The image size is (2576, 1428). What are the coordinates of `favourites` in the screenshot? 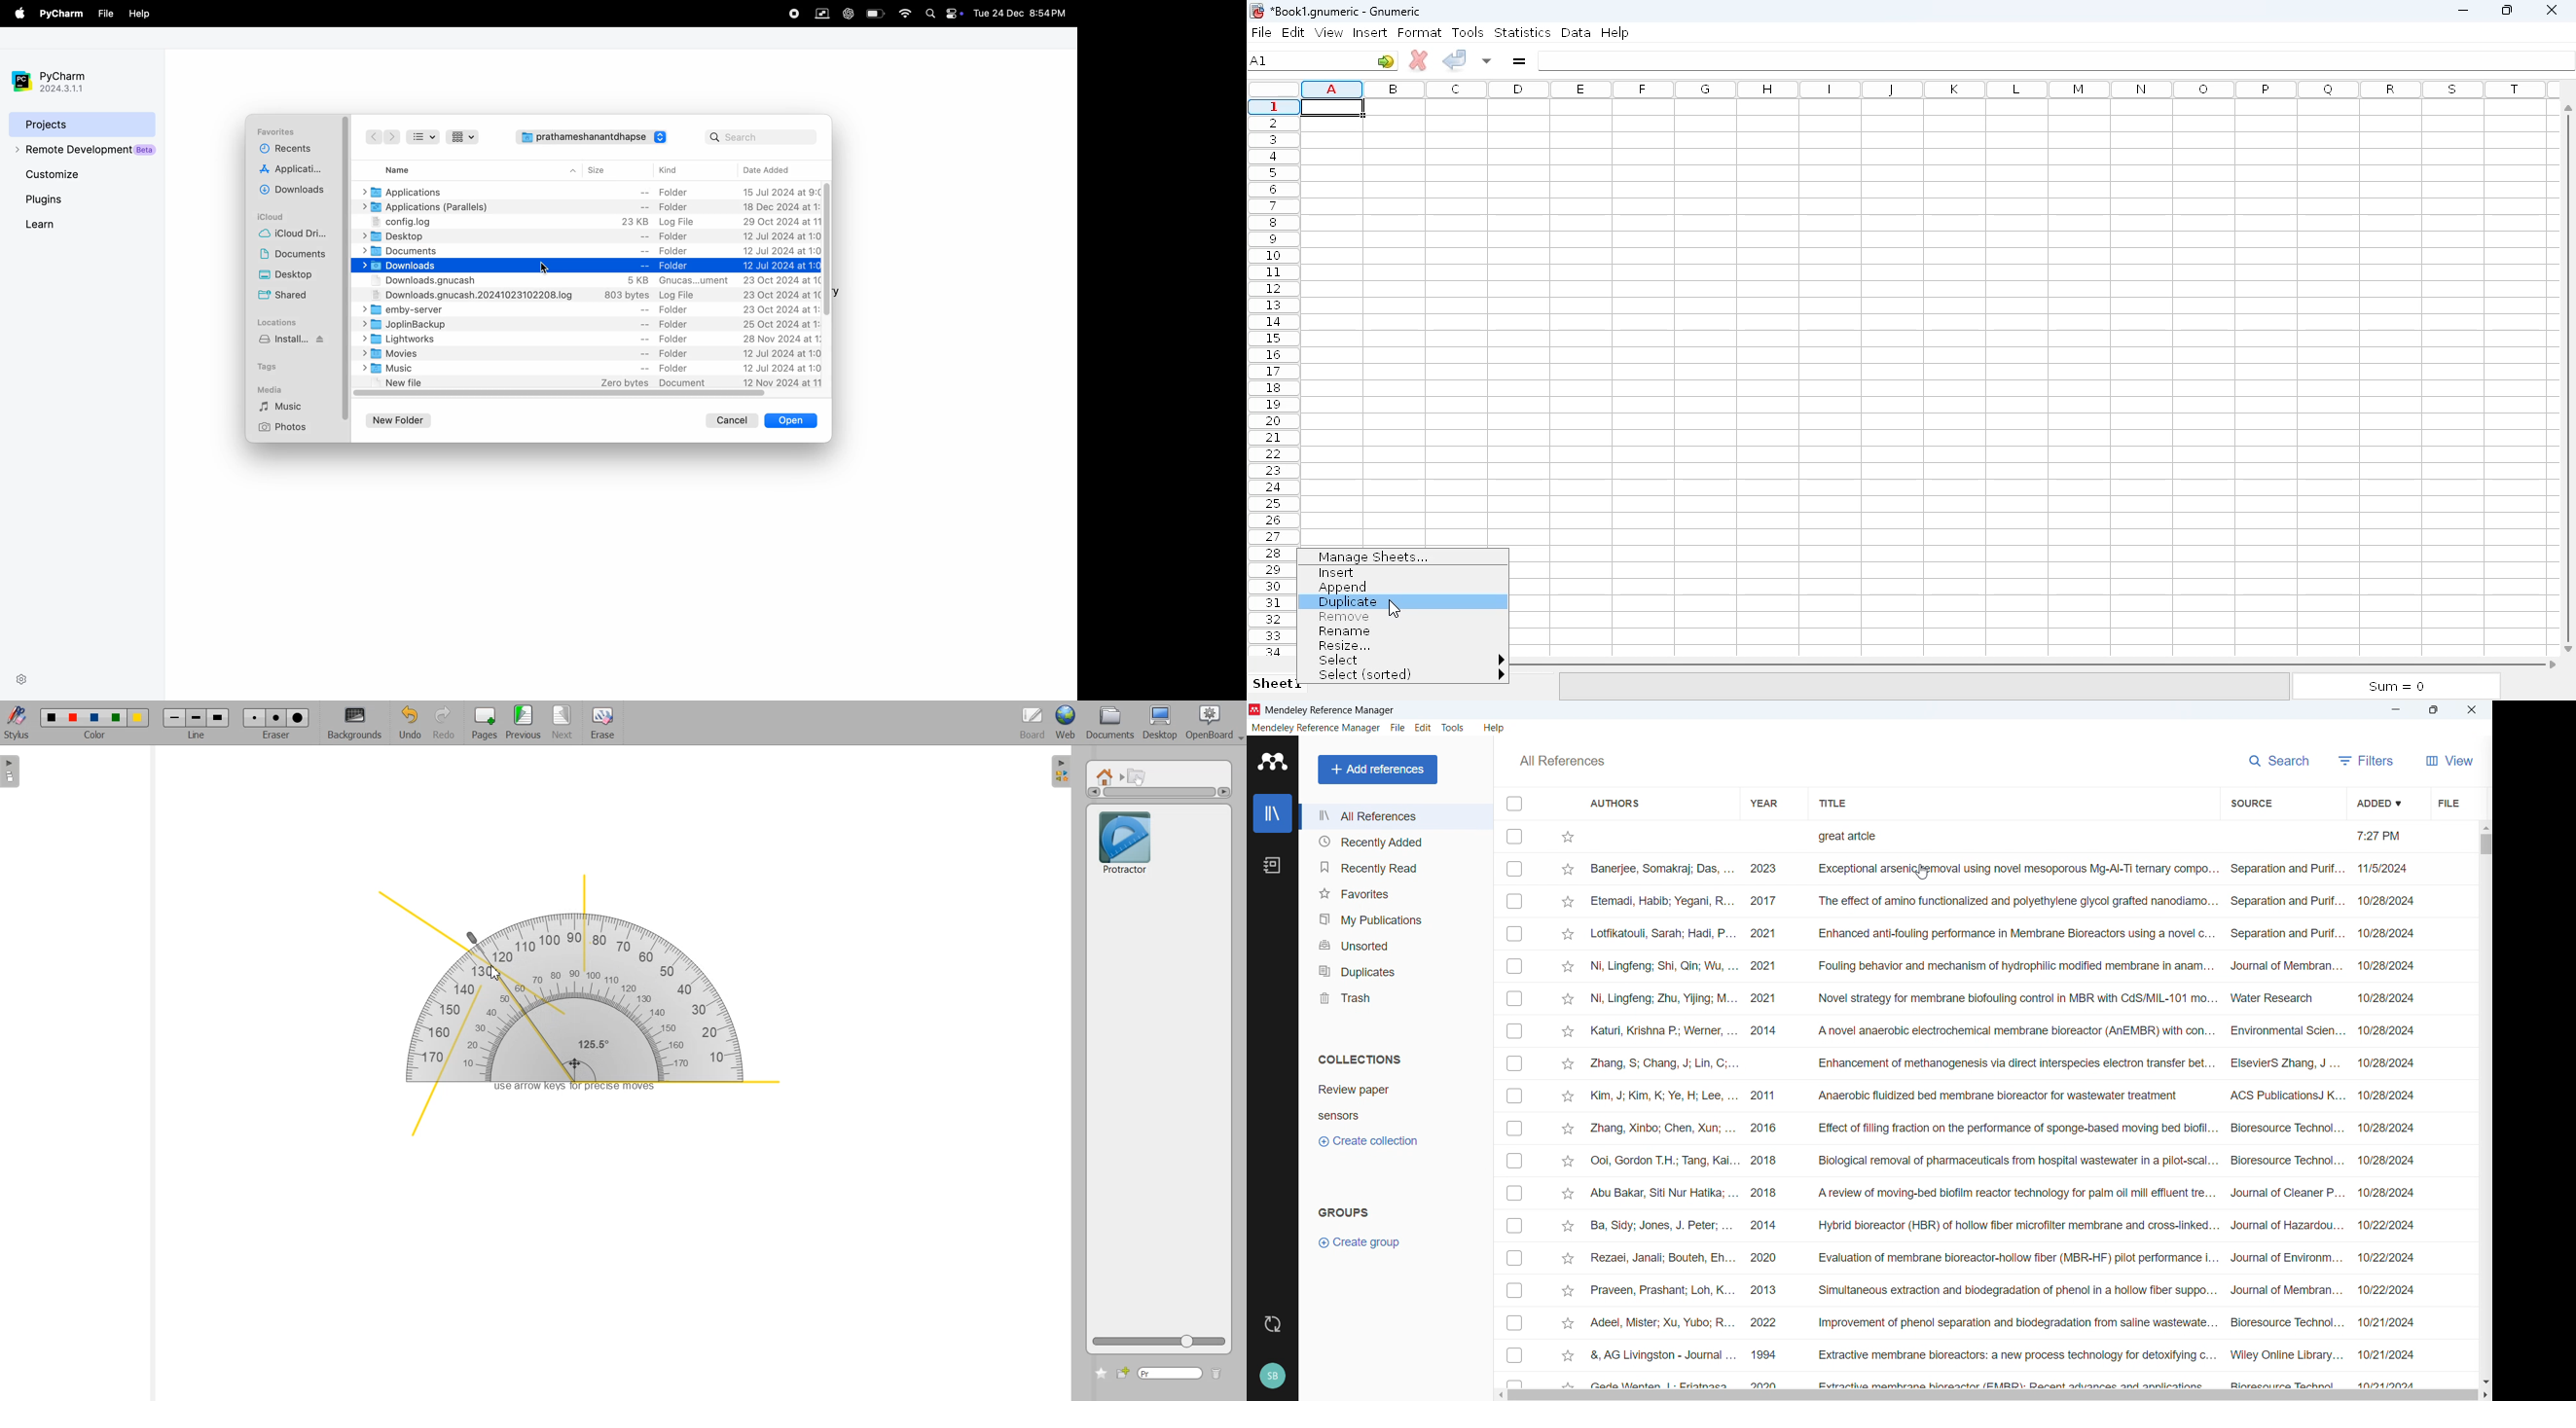 It's located at (279, 132).